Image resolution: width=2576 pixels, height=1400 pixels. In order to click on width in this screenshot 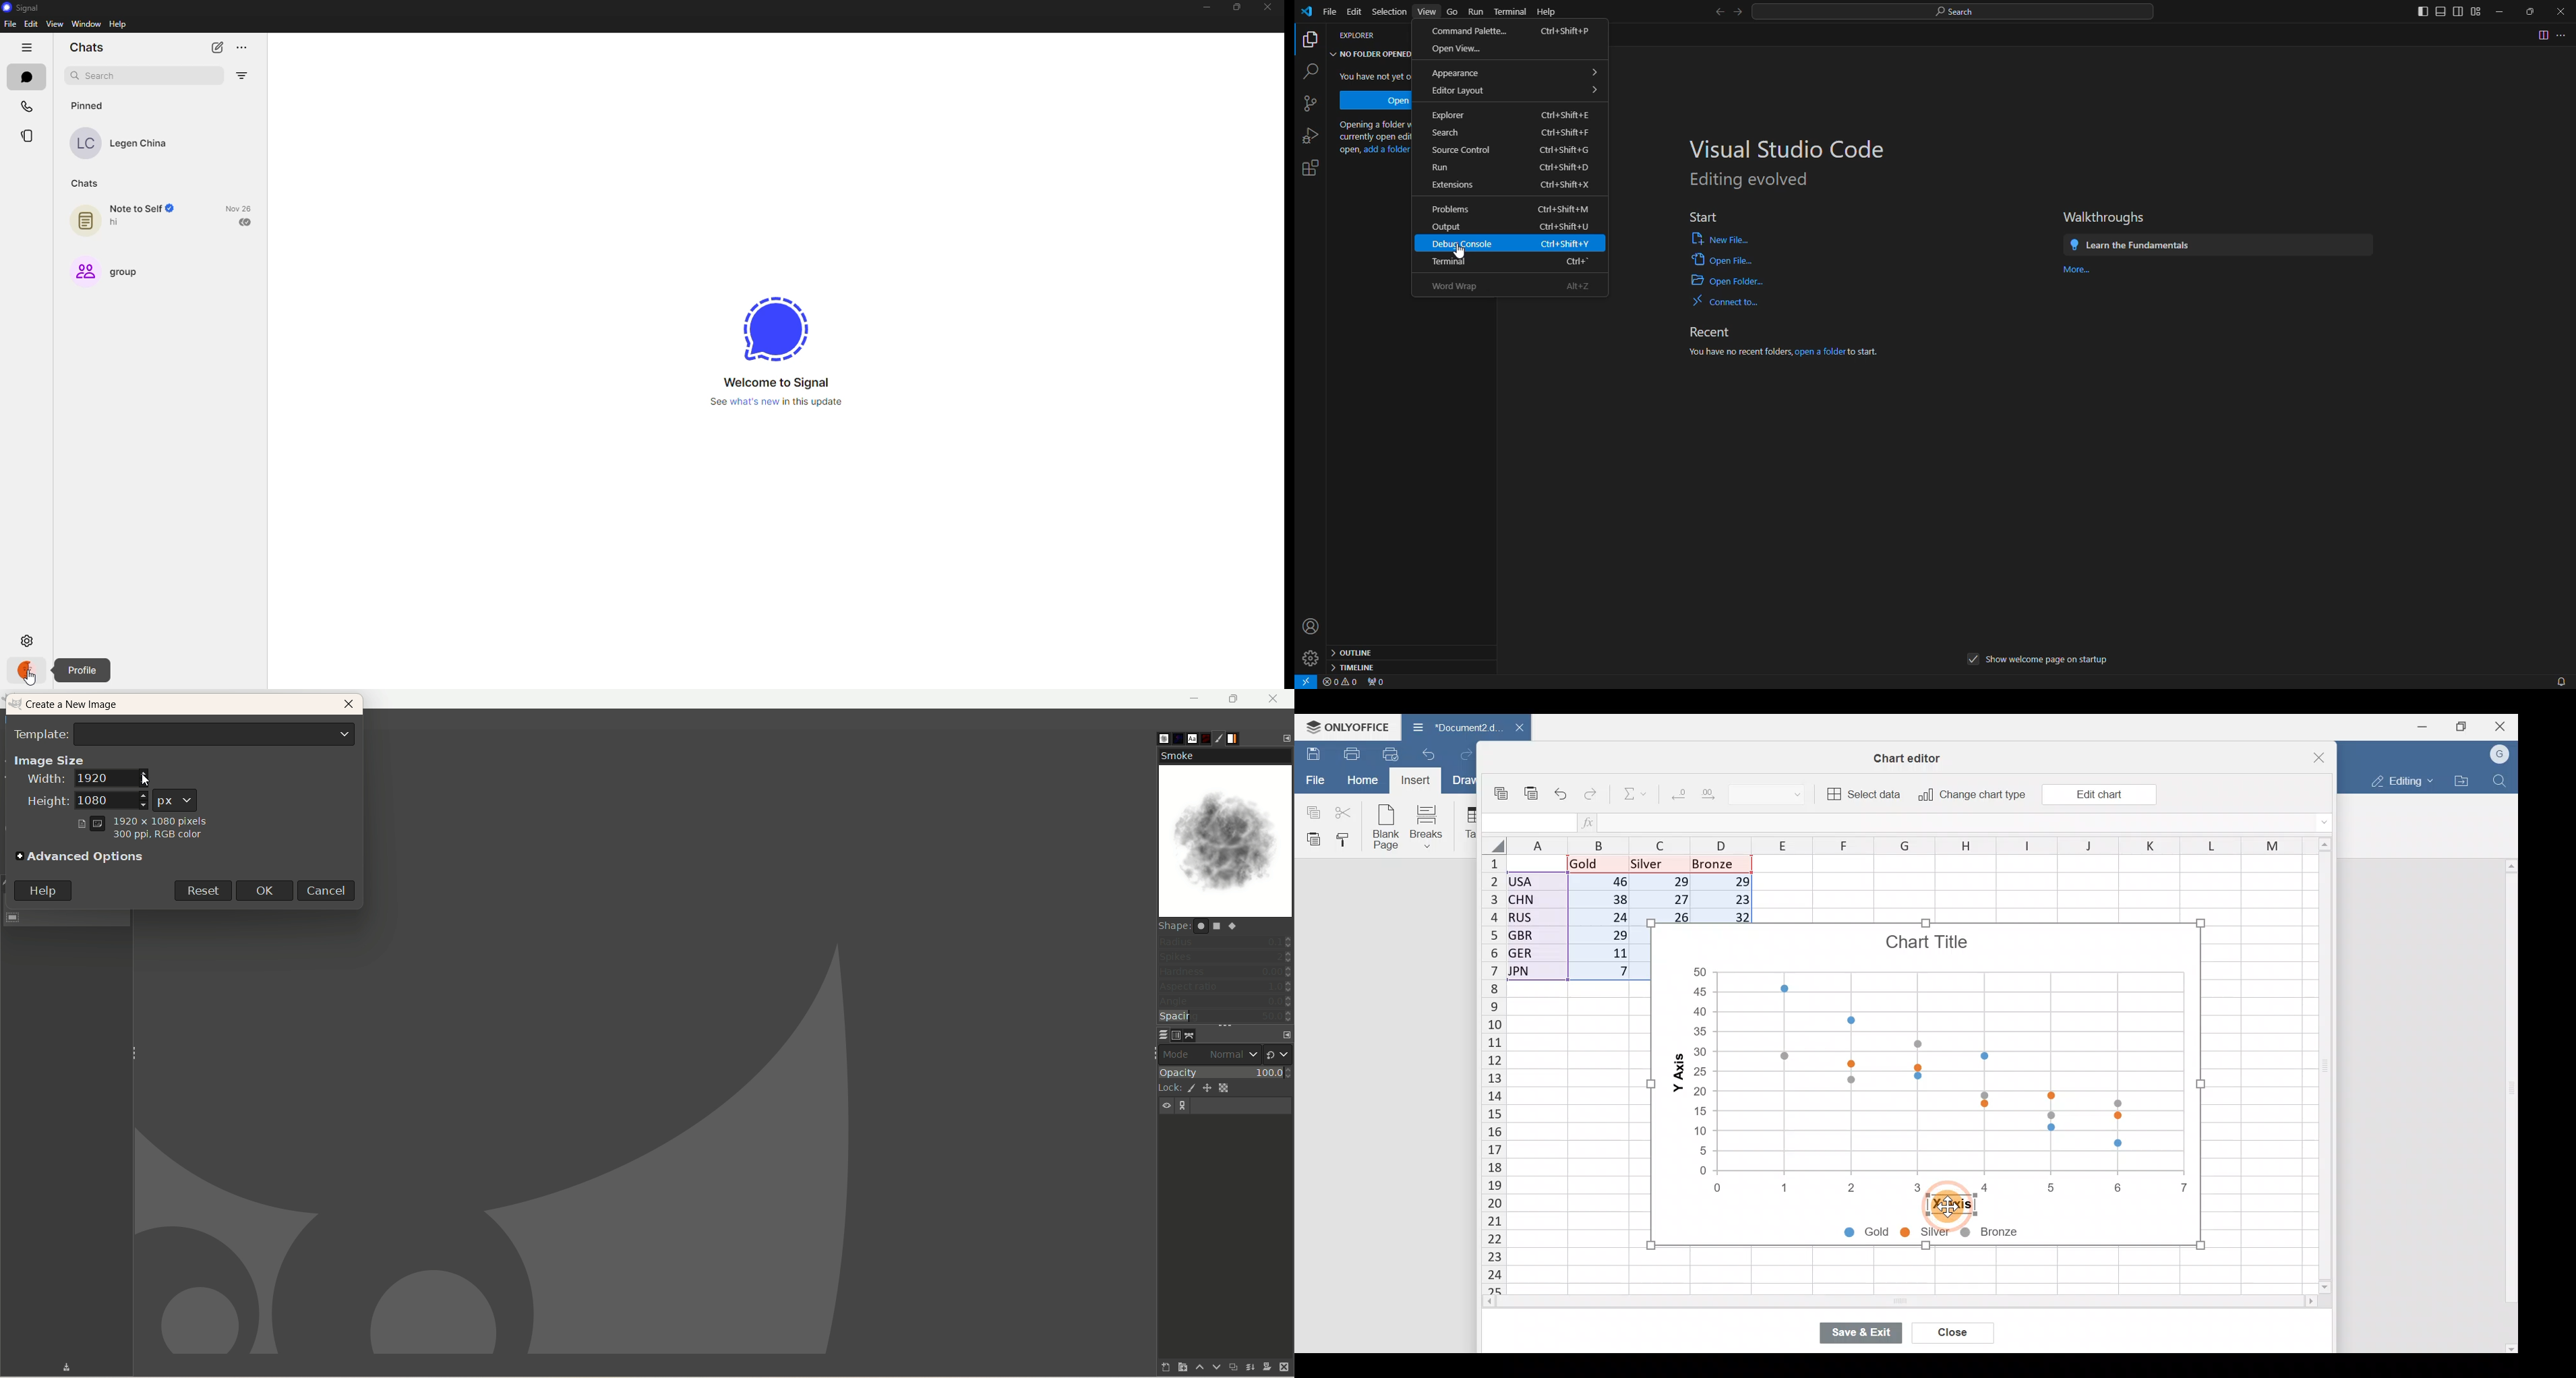, I will do `click(87, 781)`.